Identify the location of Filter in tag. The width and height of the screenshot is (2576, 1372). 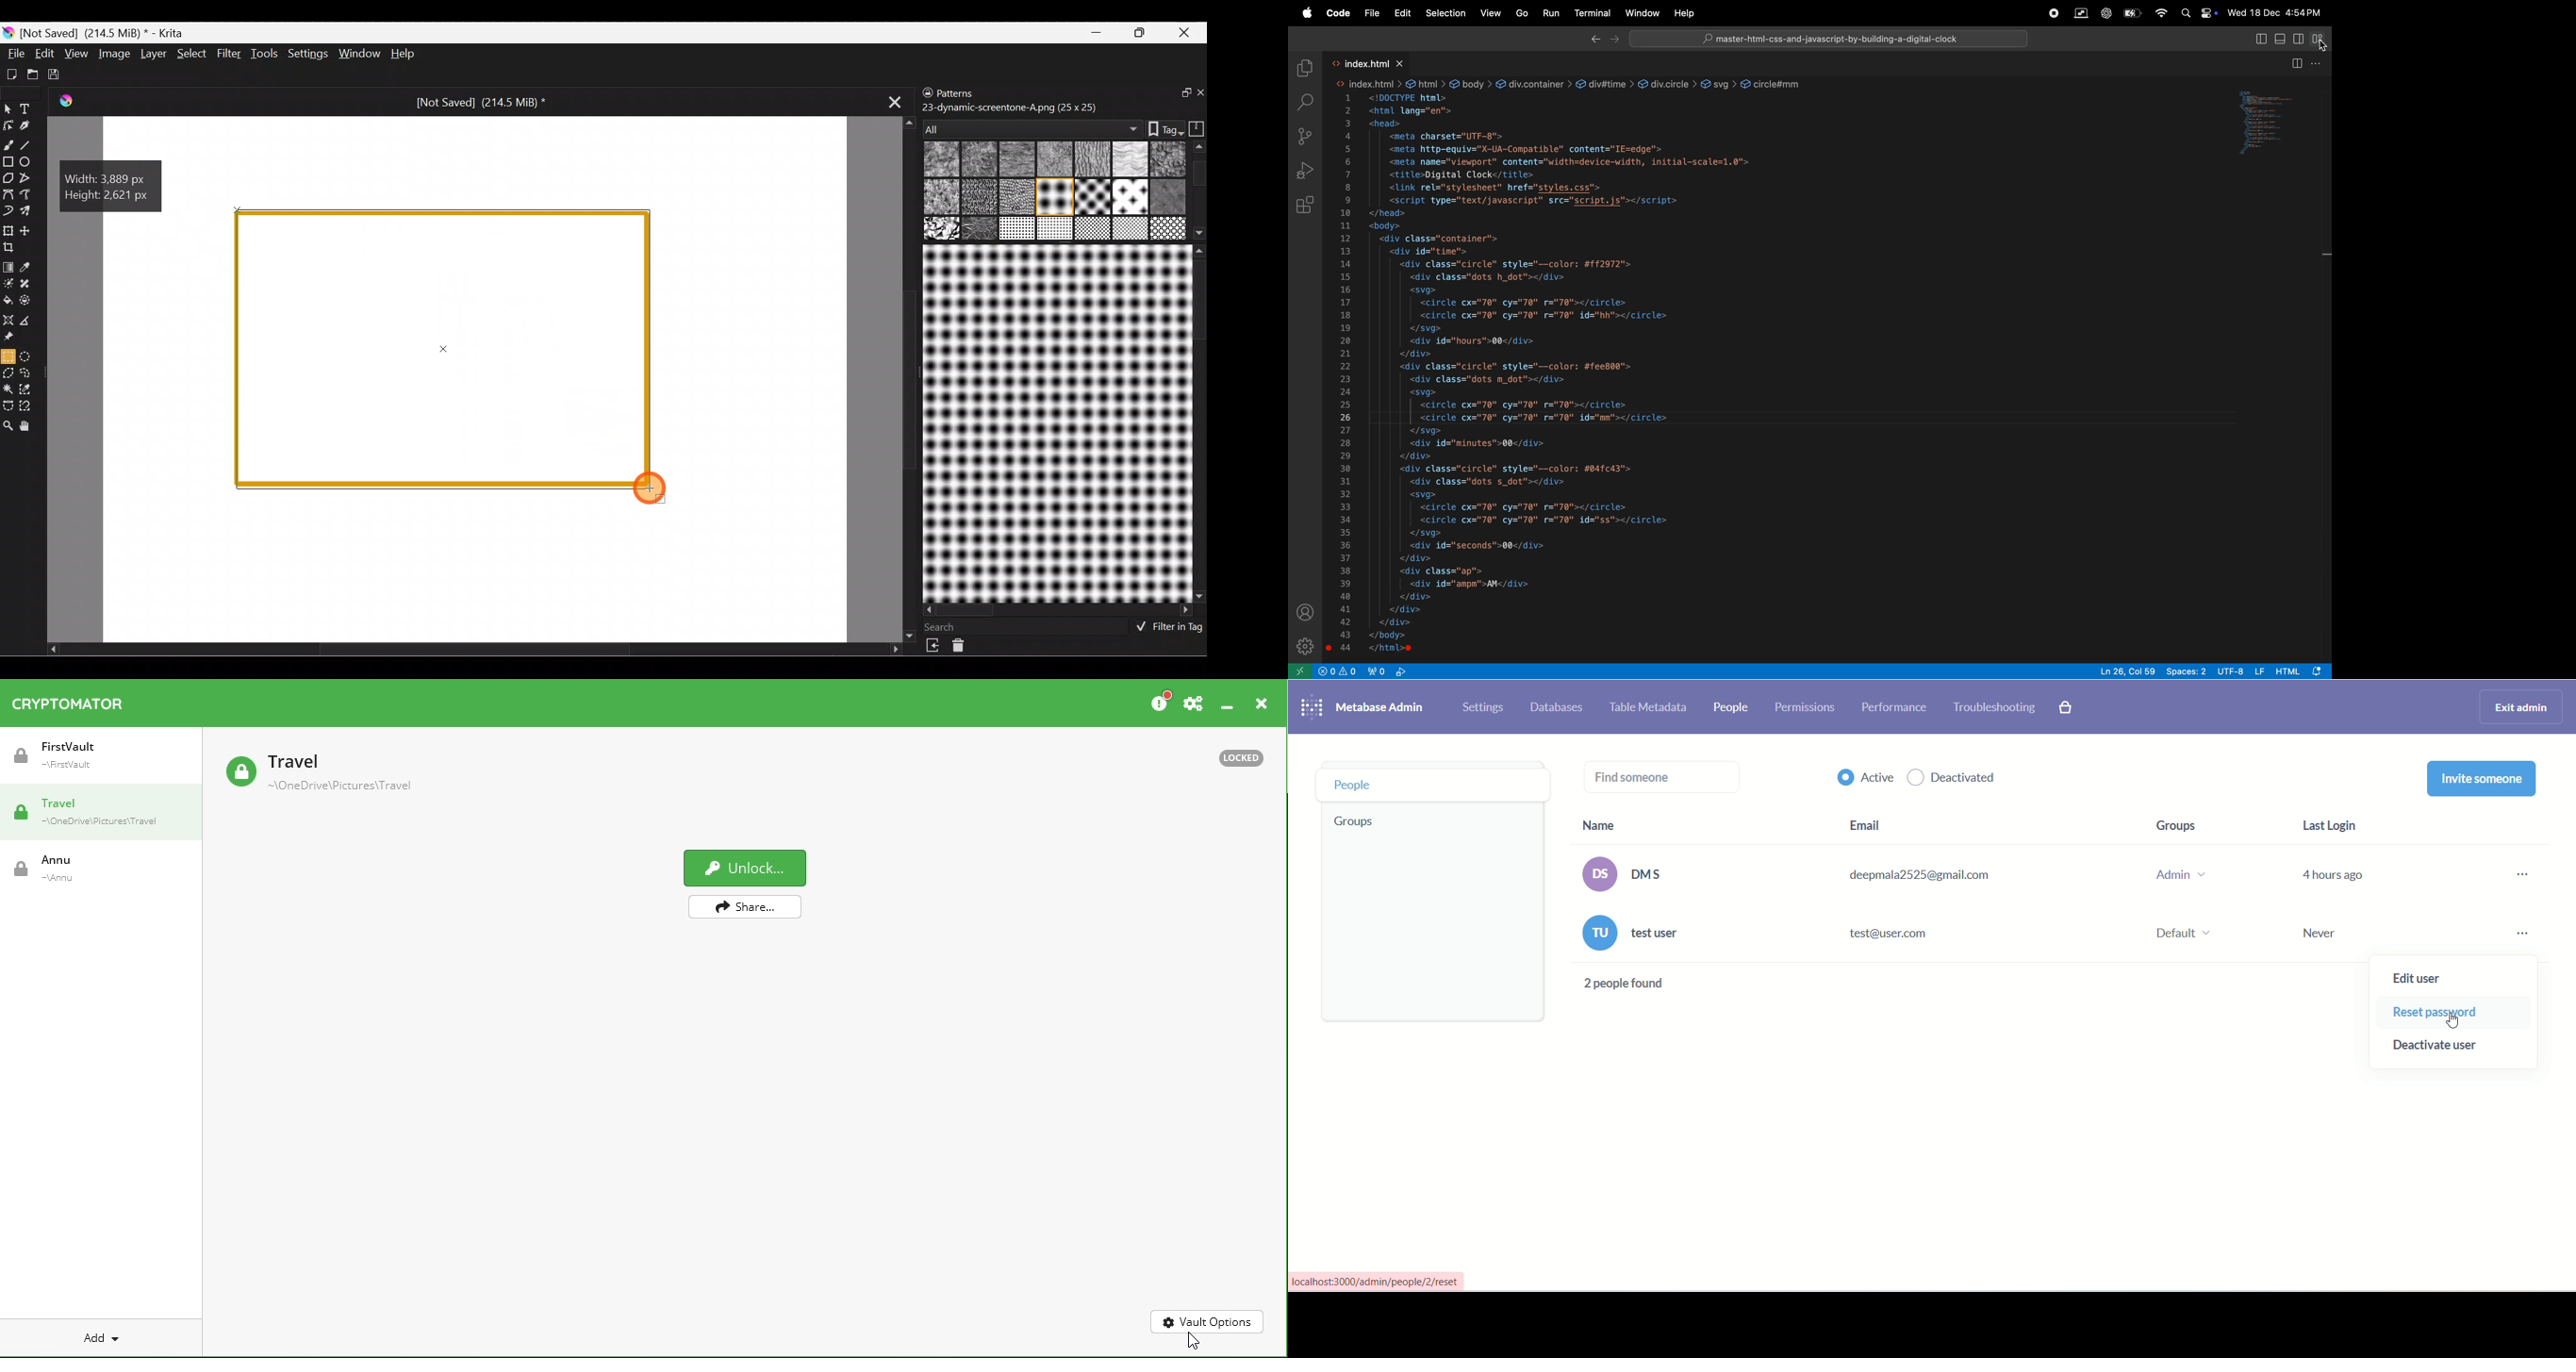
(1166, 628).